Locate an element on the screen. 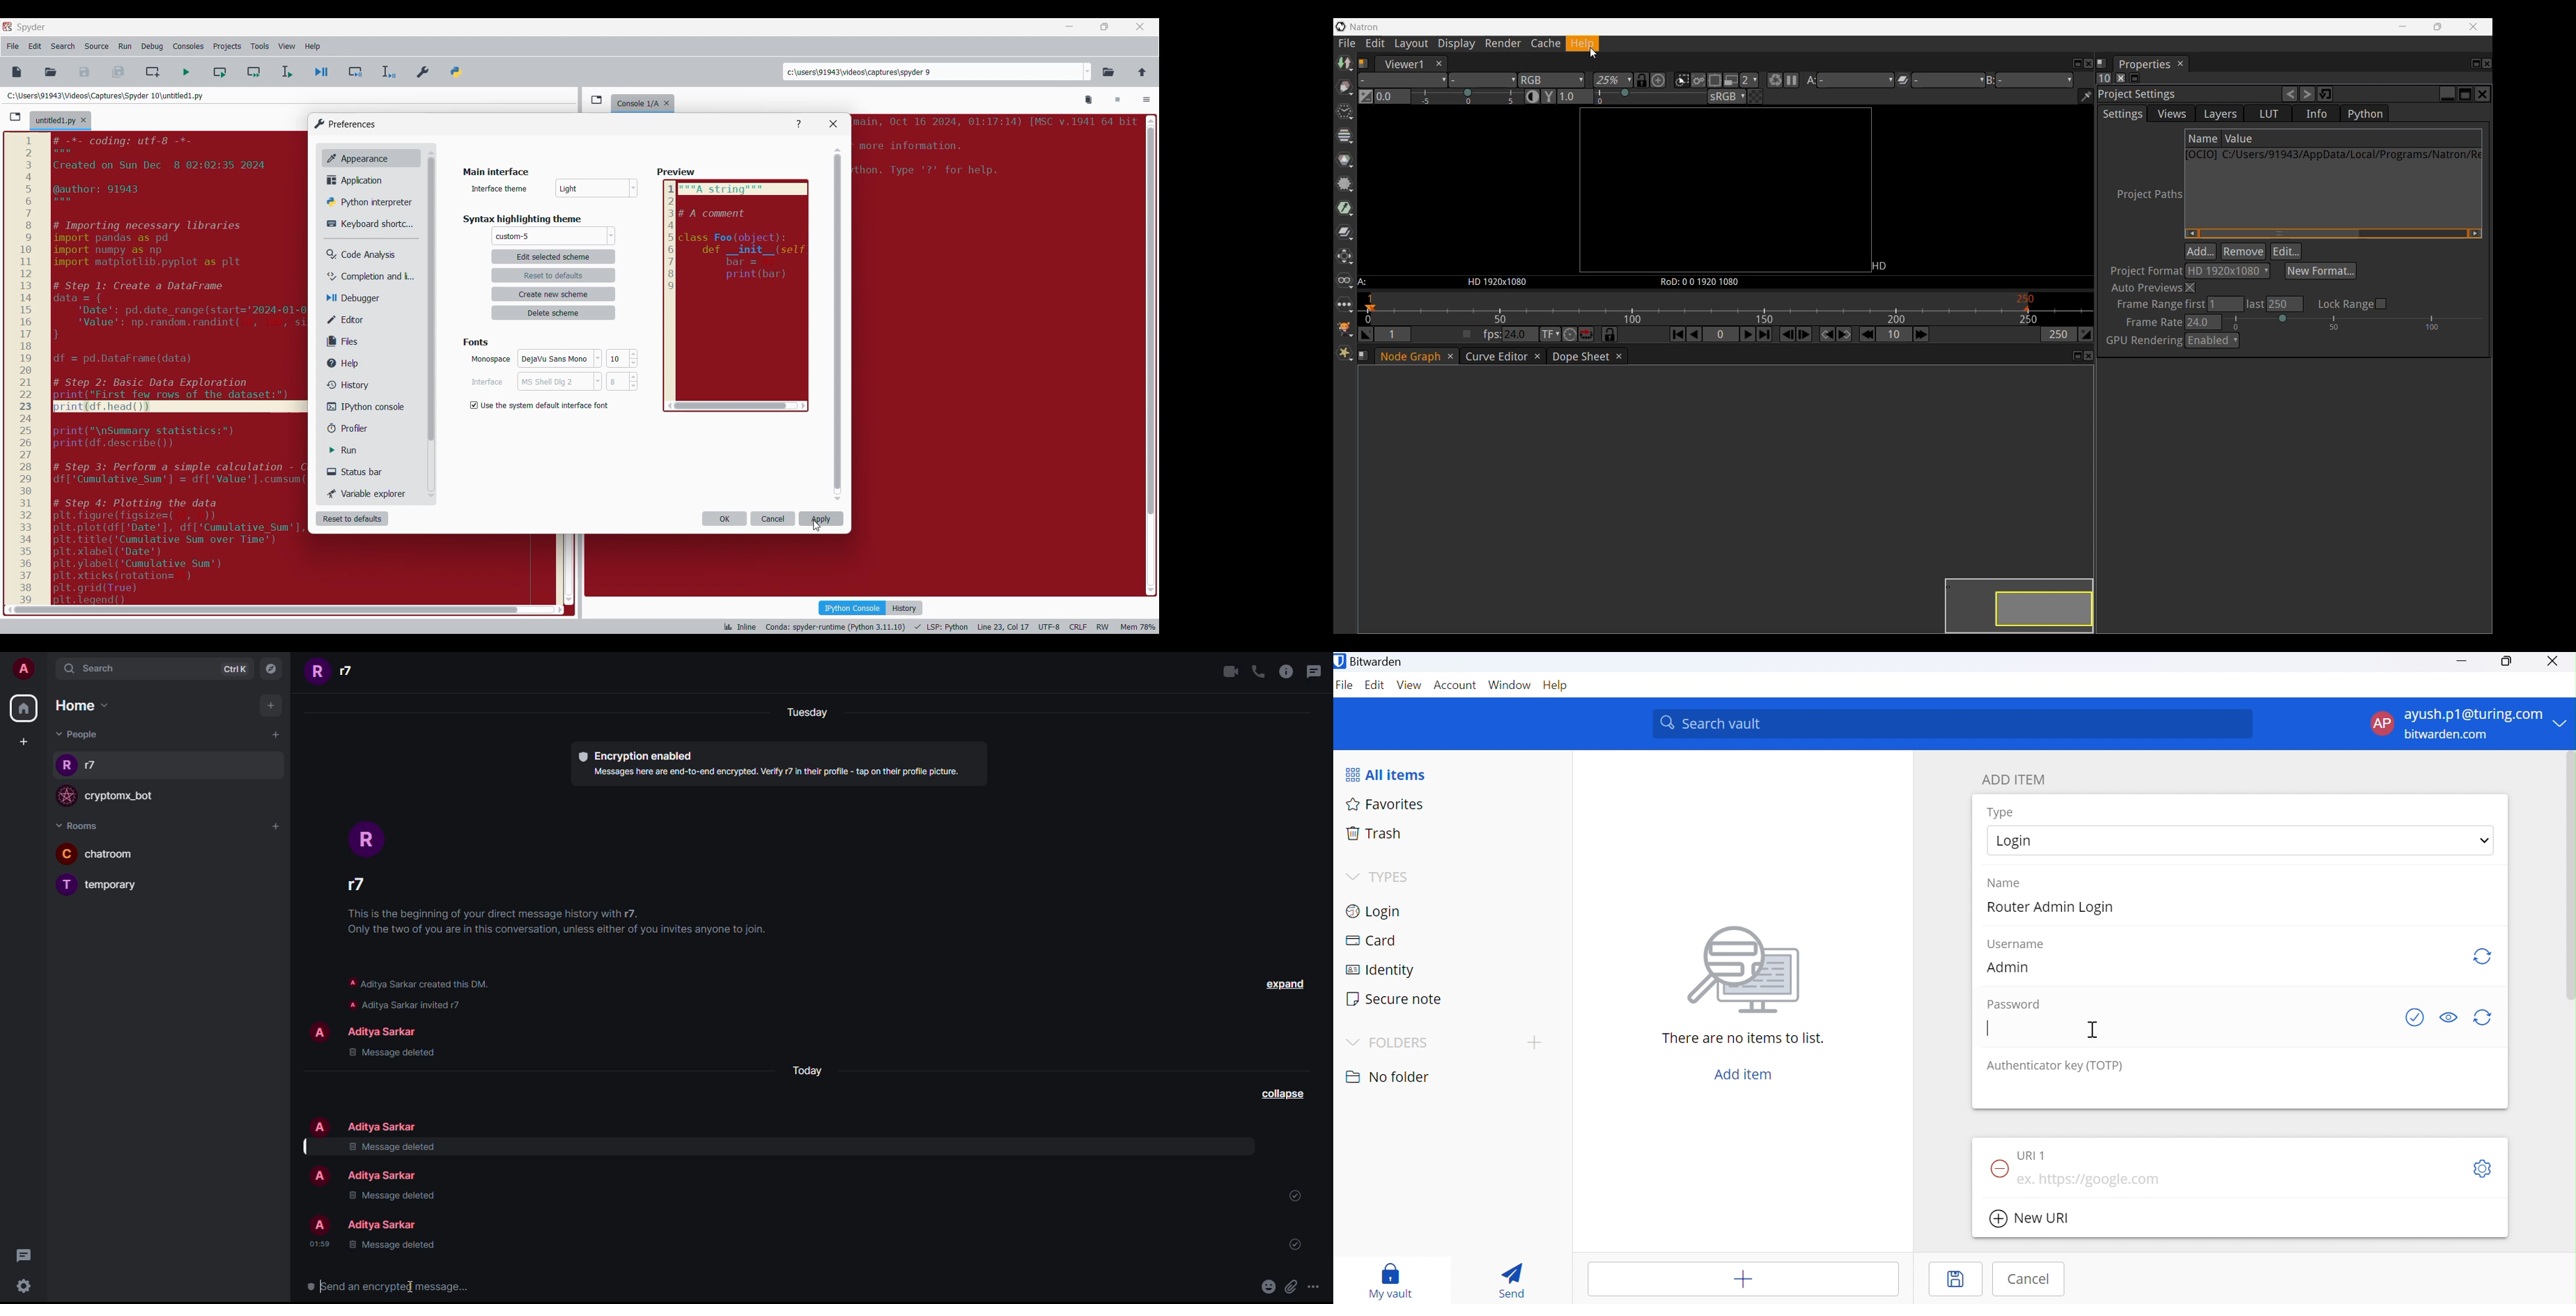 Image resolution: width=2576 pixels, height=1316 pixels. send encrypted message is located at coordinates (381, 1286).